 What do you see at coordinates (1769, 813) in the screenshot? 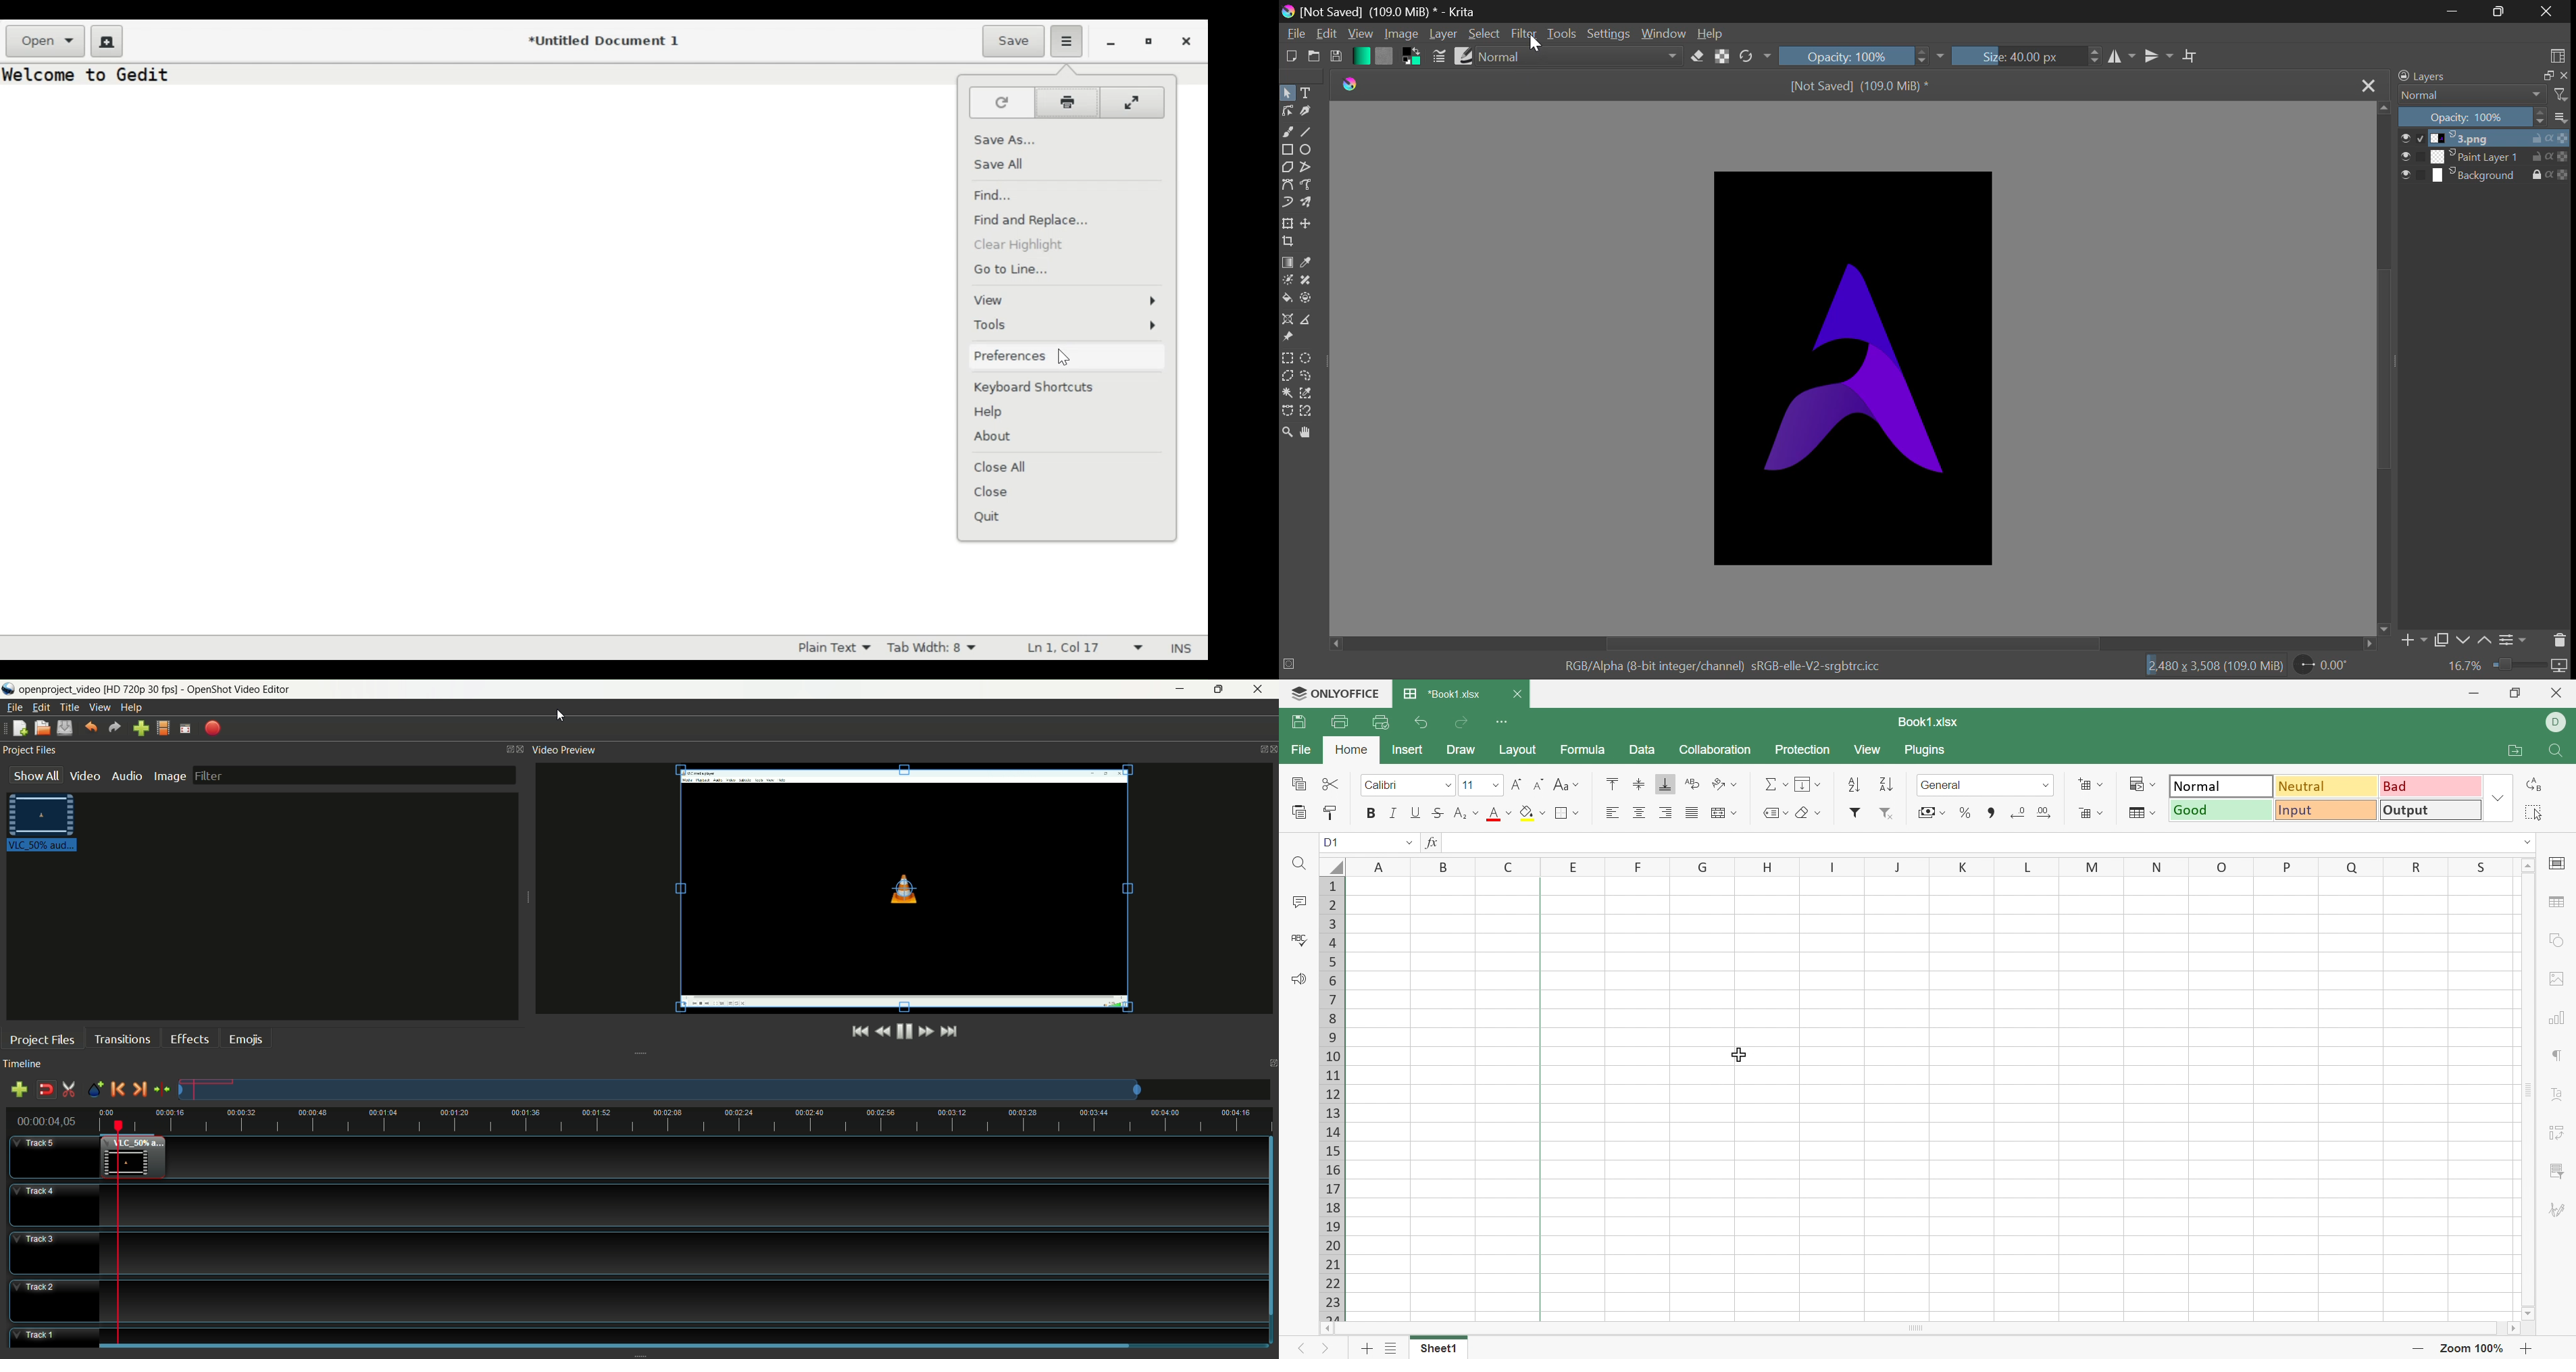
I see `Named ranges` at bounding box center [1769, 813].